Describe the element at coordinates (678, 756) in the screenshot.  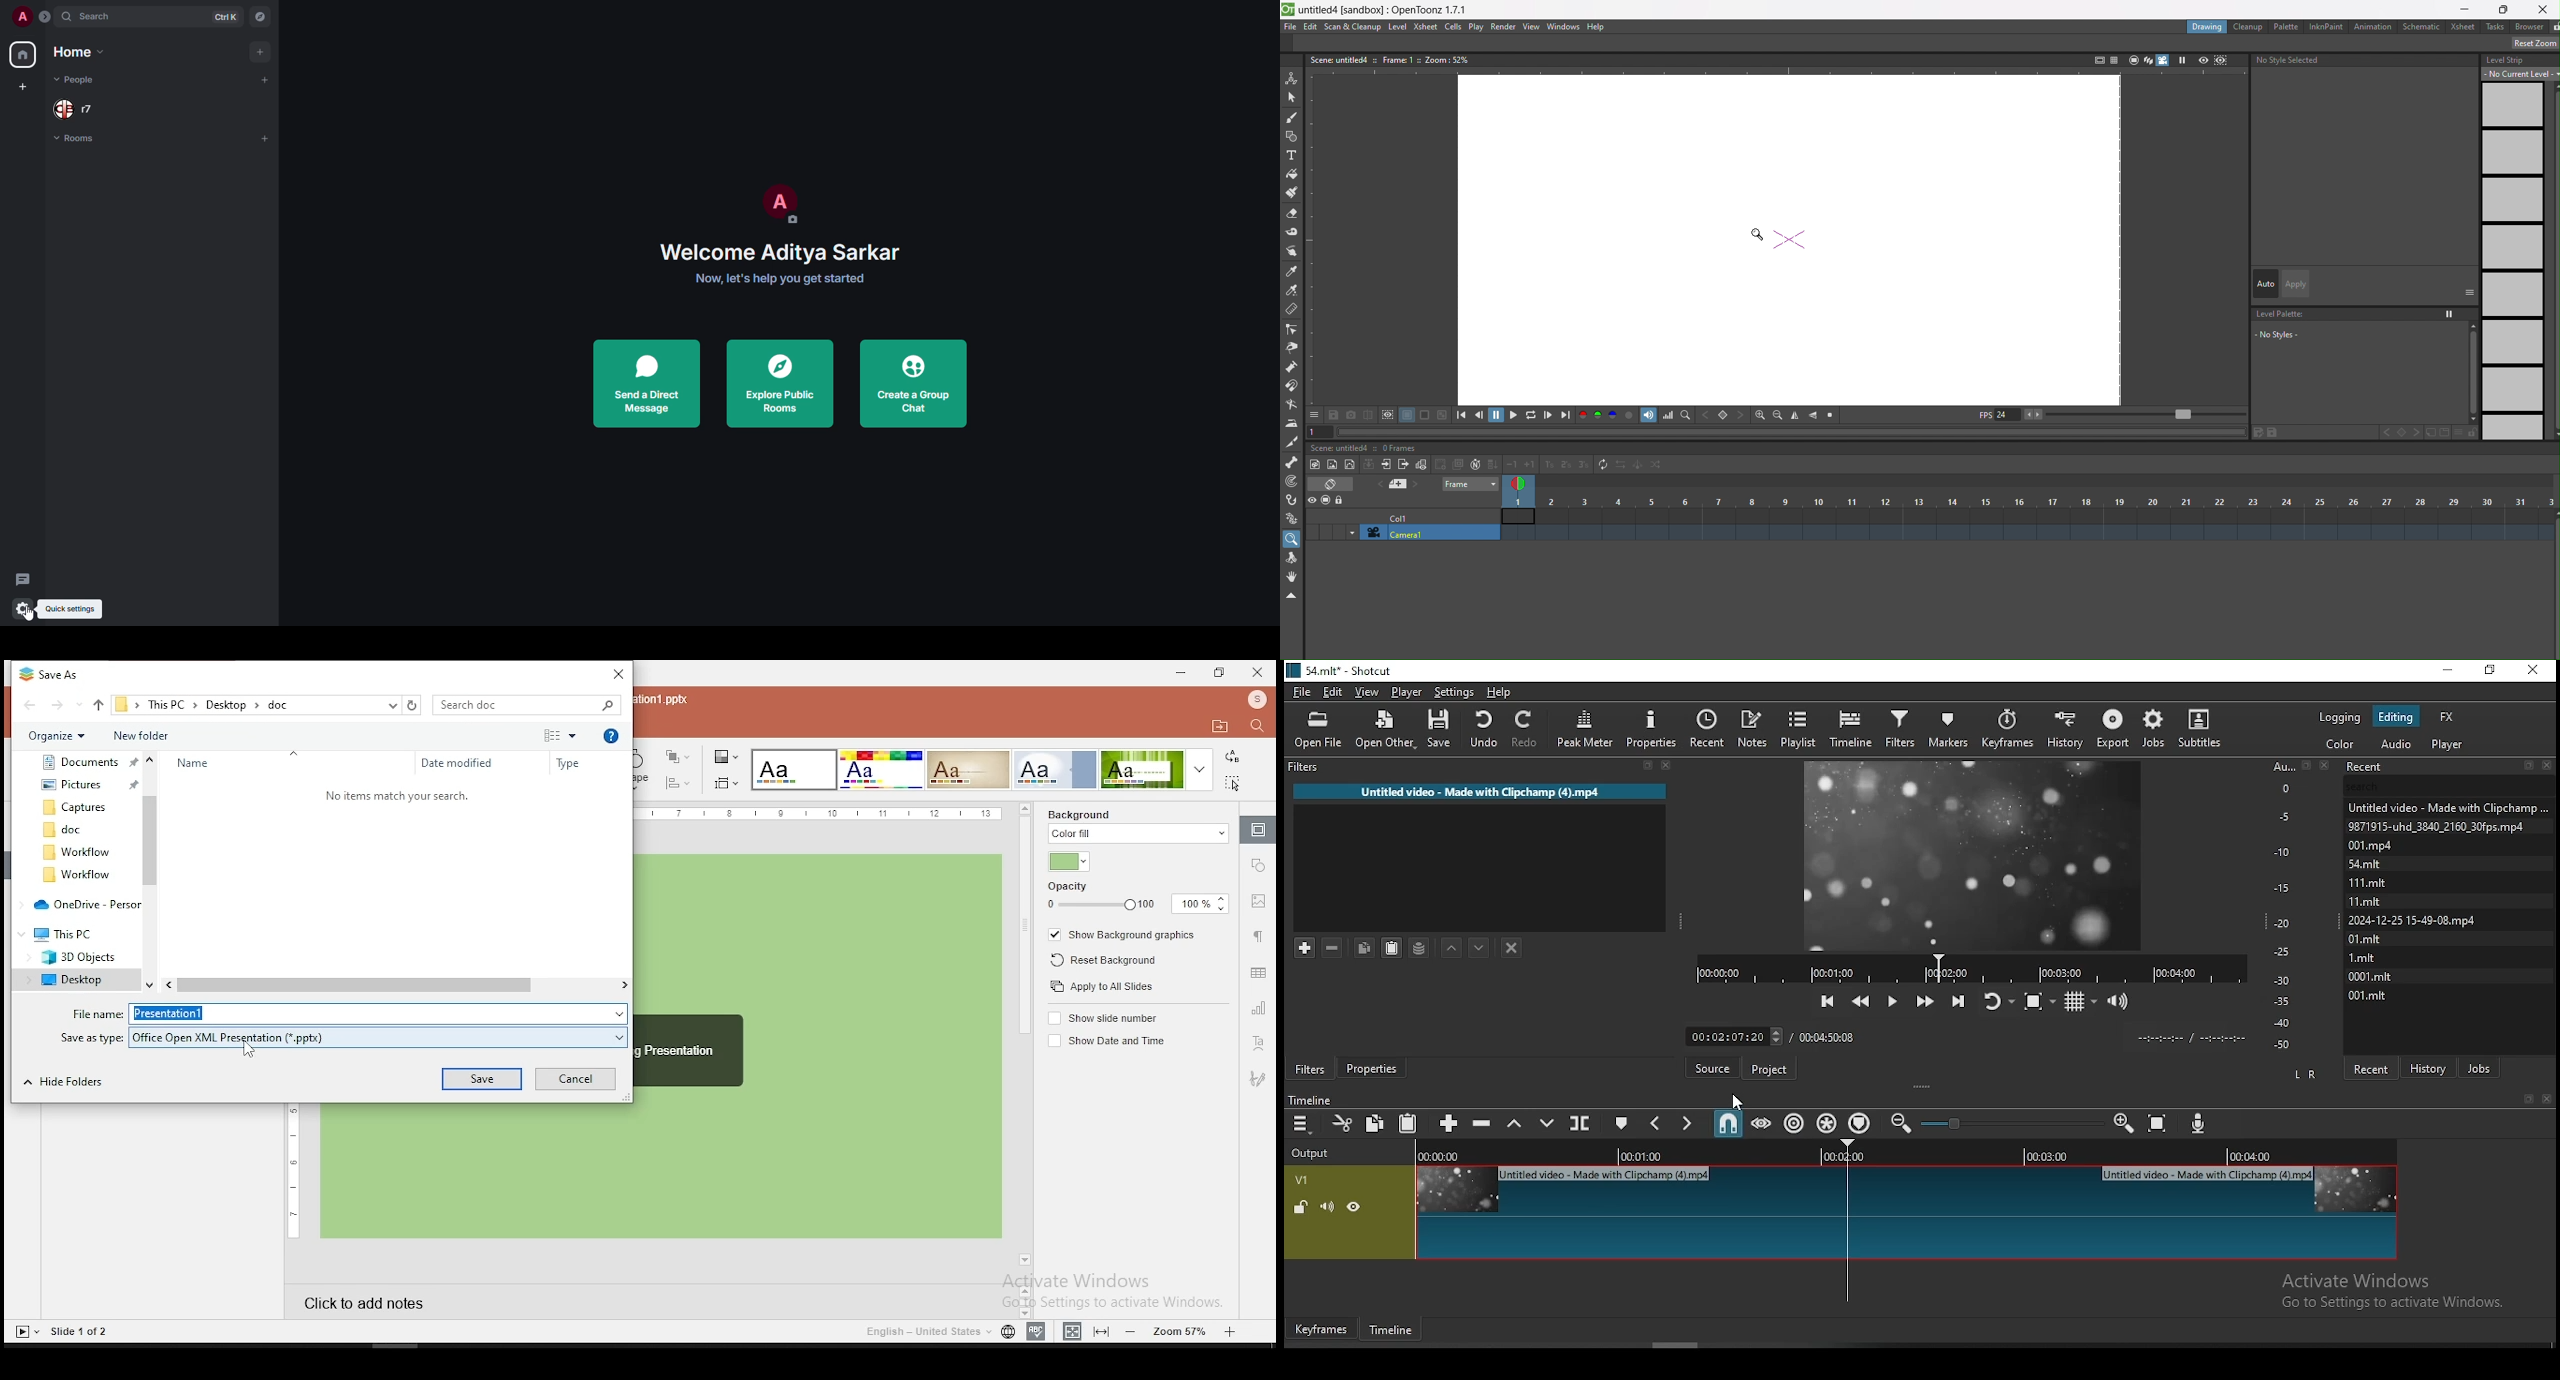
I see `arrange objects` at that location.